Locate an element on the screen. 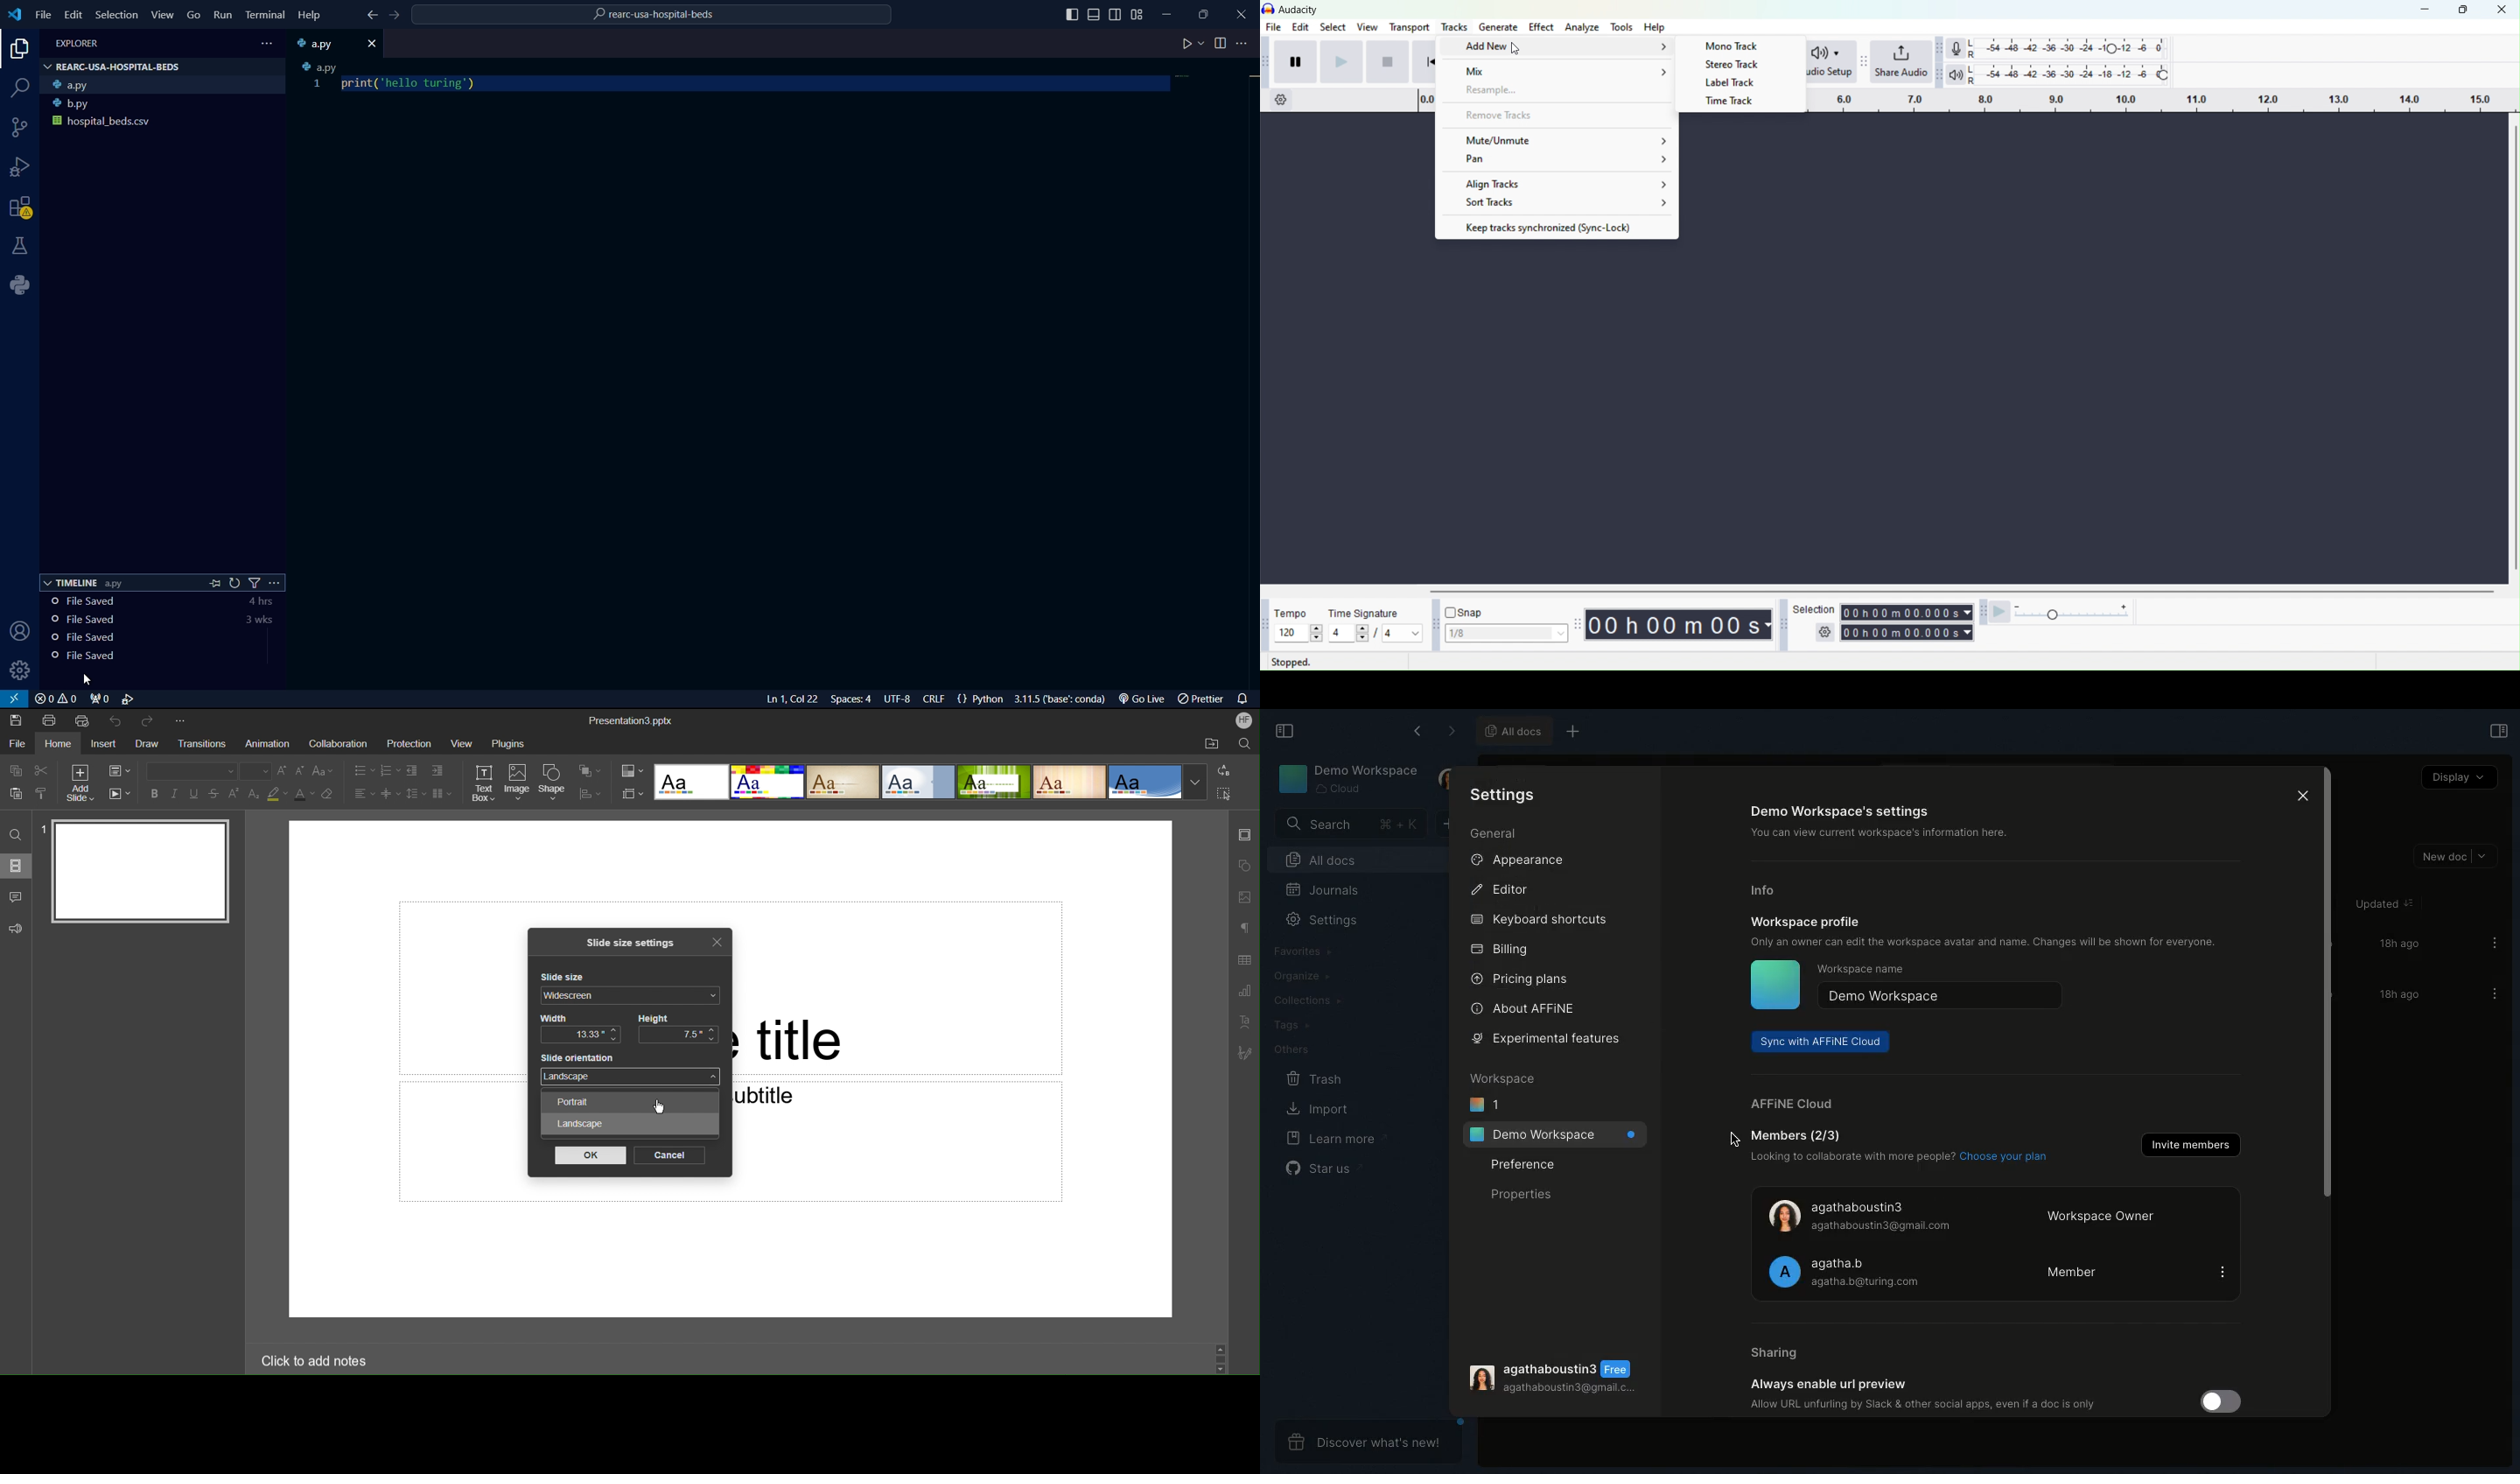 This screenshot has height=1484, width=2520. run and debugging is located at coordinates (22, 169).